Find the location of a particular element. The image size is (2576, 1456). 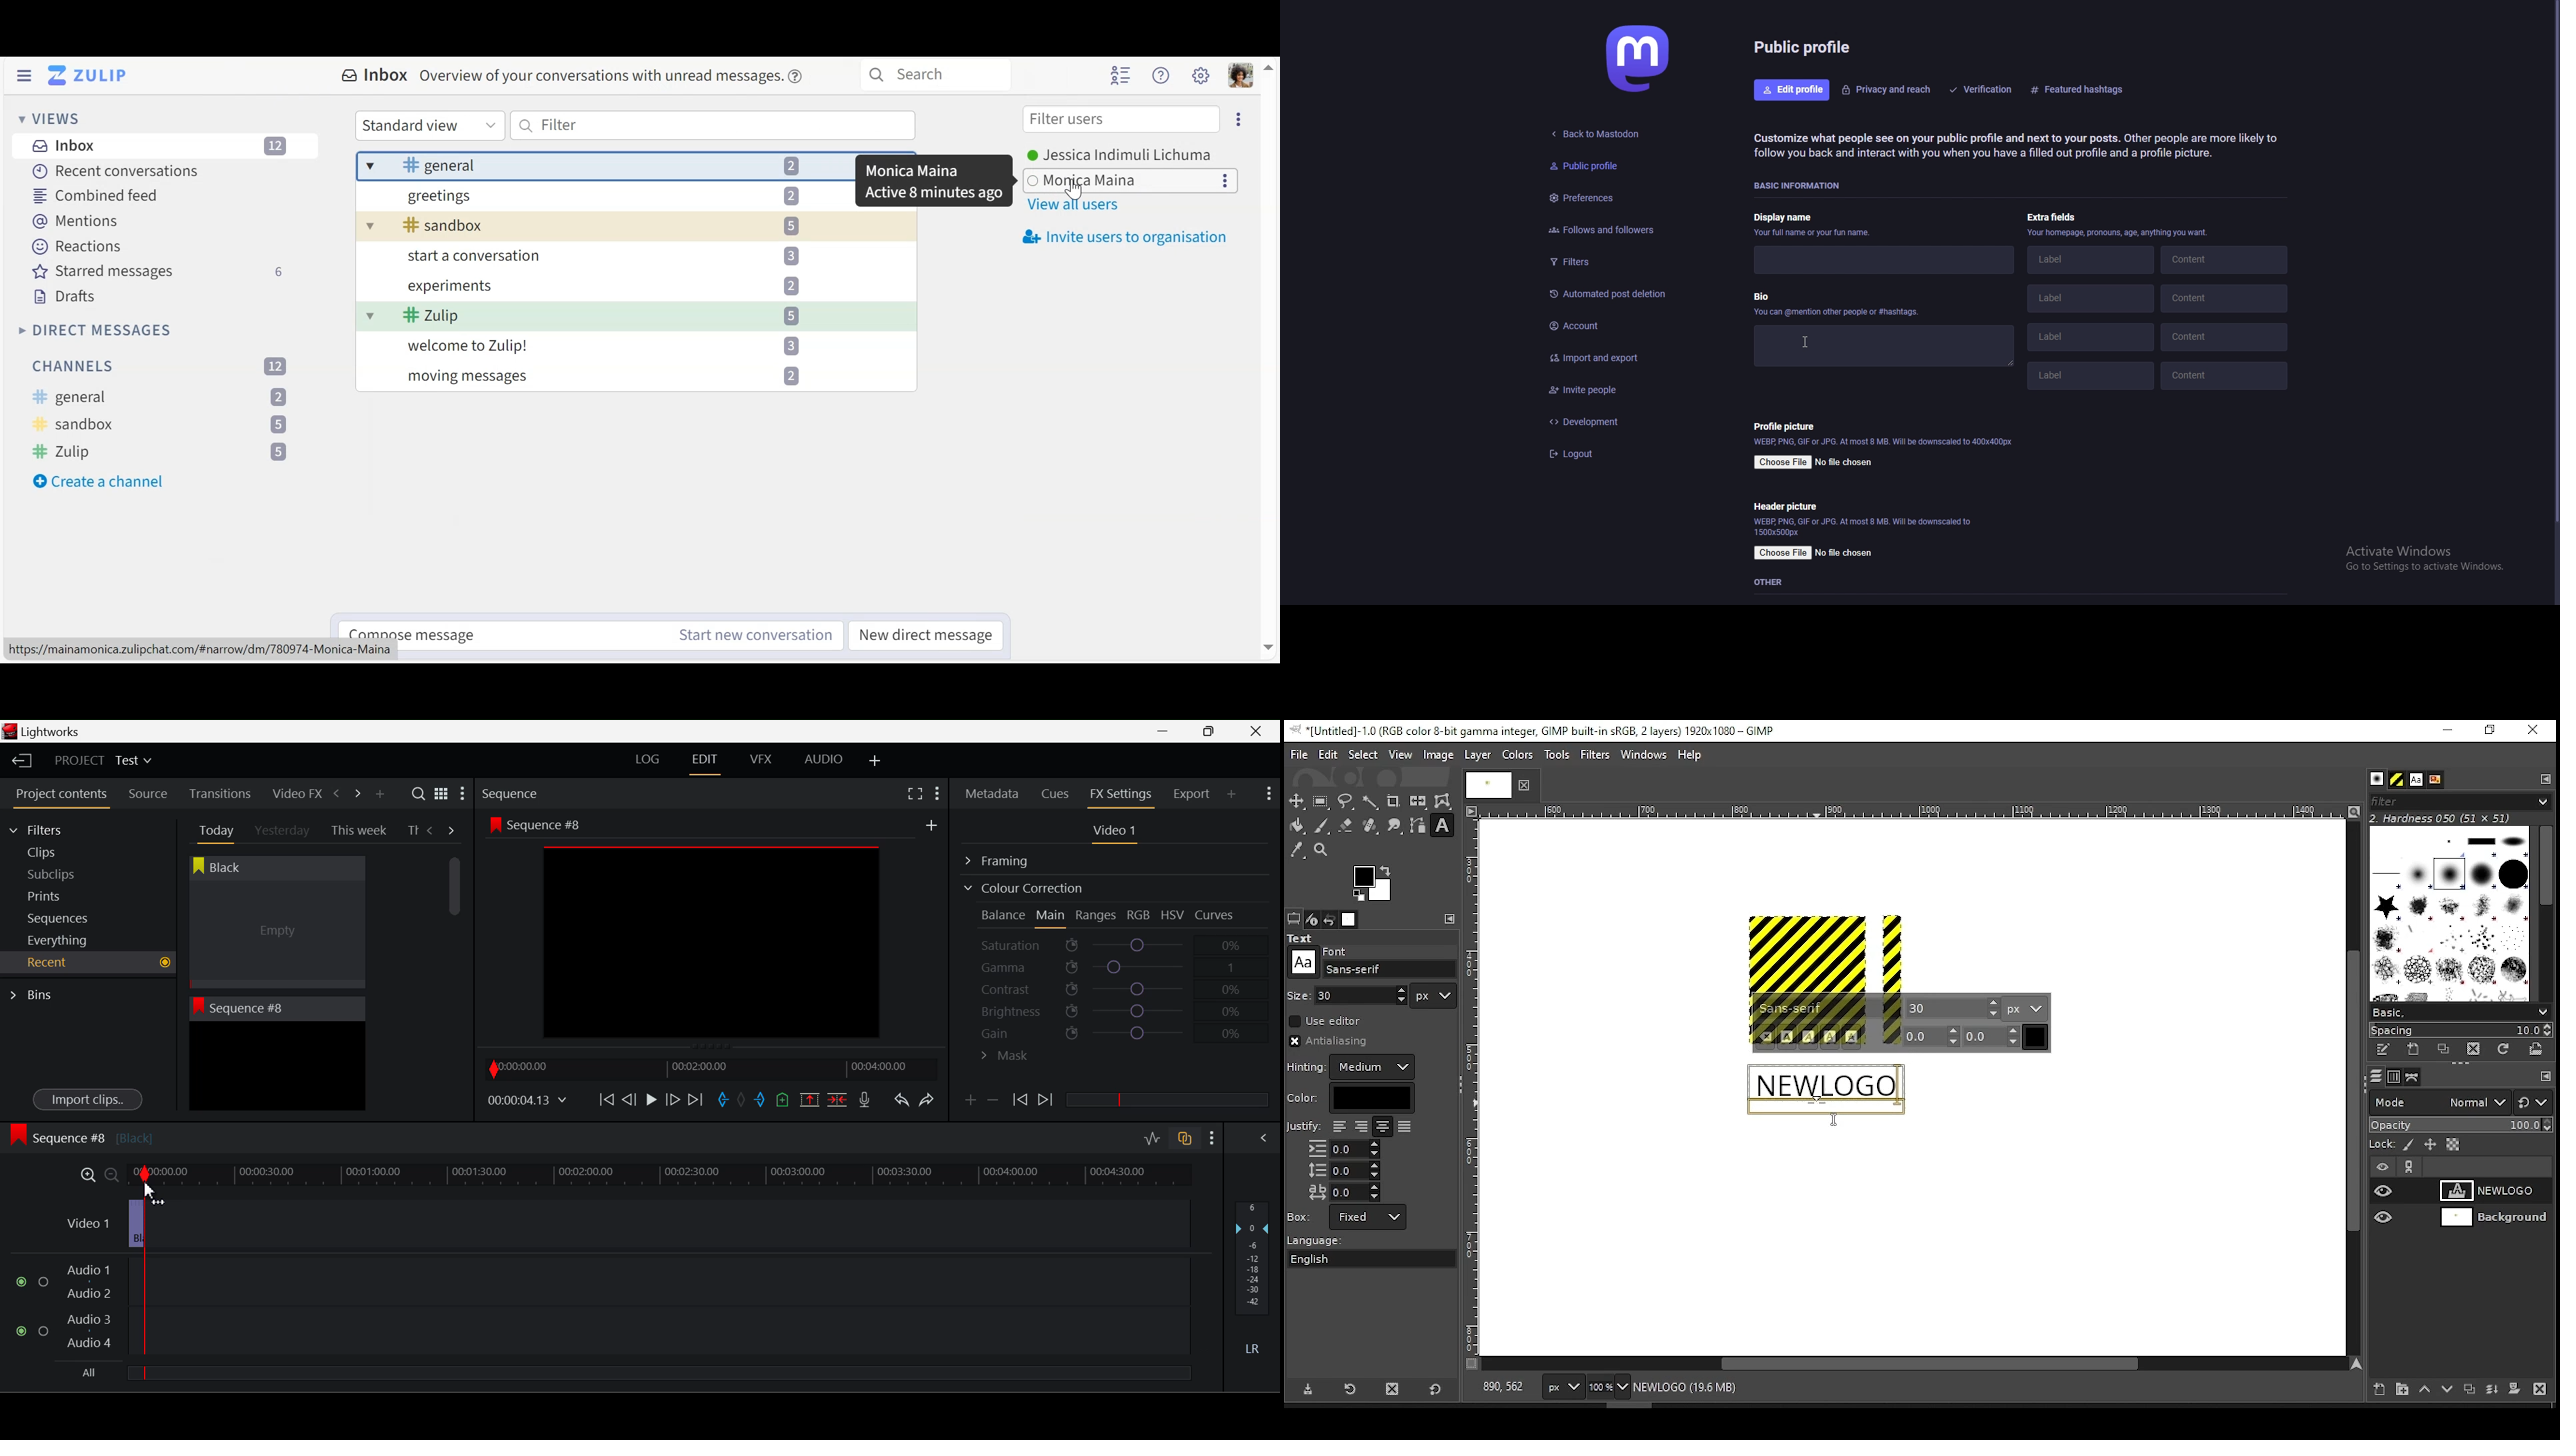

Personal user is located at coordinates (1241, 75).